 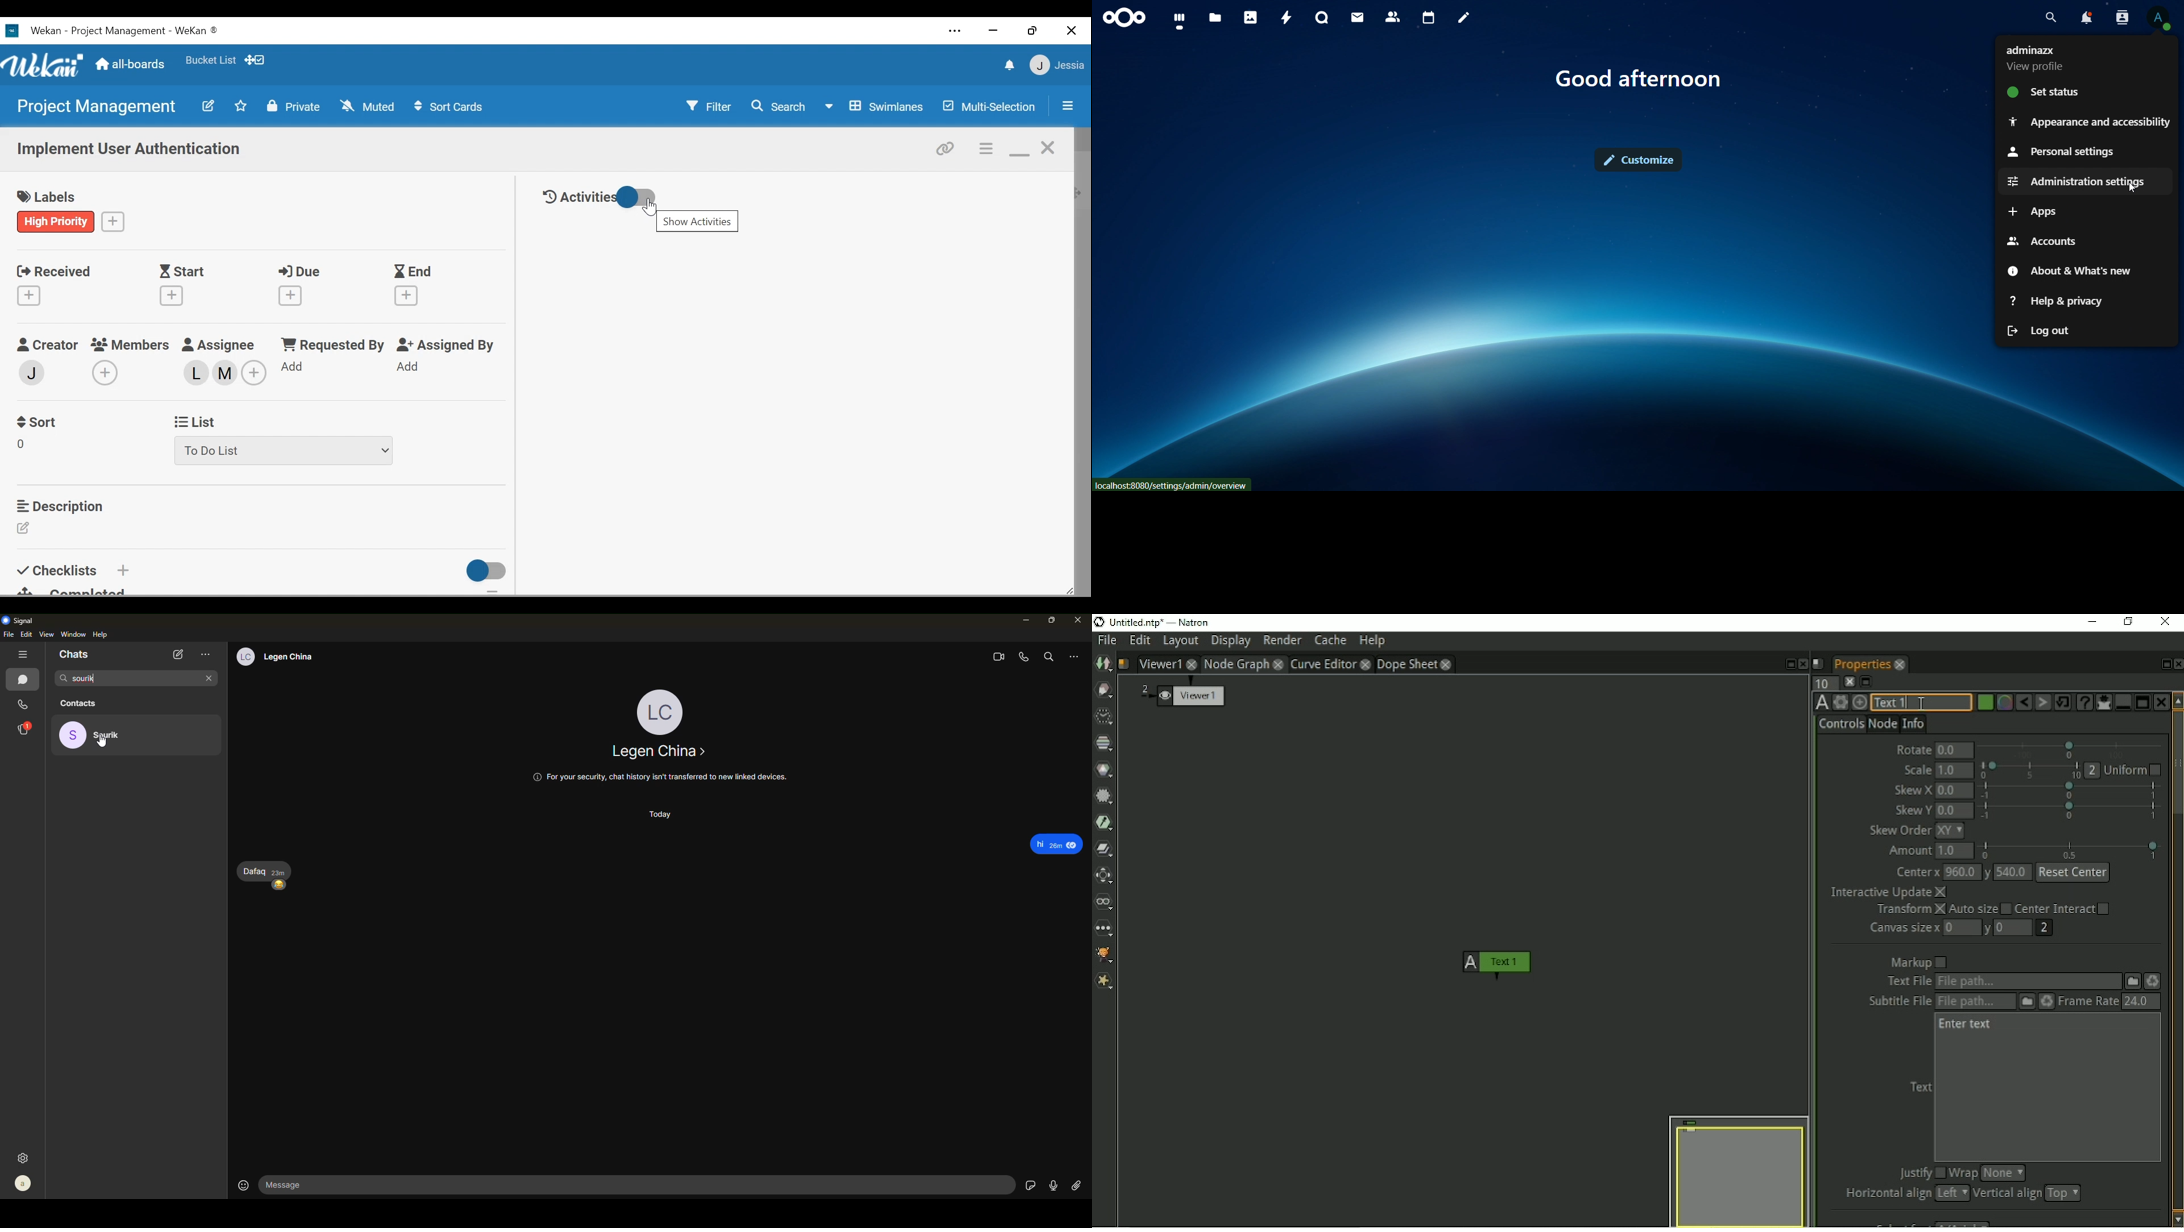 What do you see at coordinates (26, 635) in the screenshot?
I see `edit` at bounding box center [26, 635].